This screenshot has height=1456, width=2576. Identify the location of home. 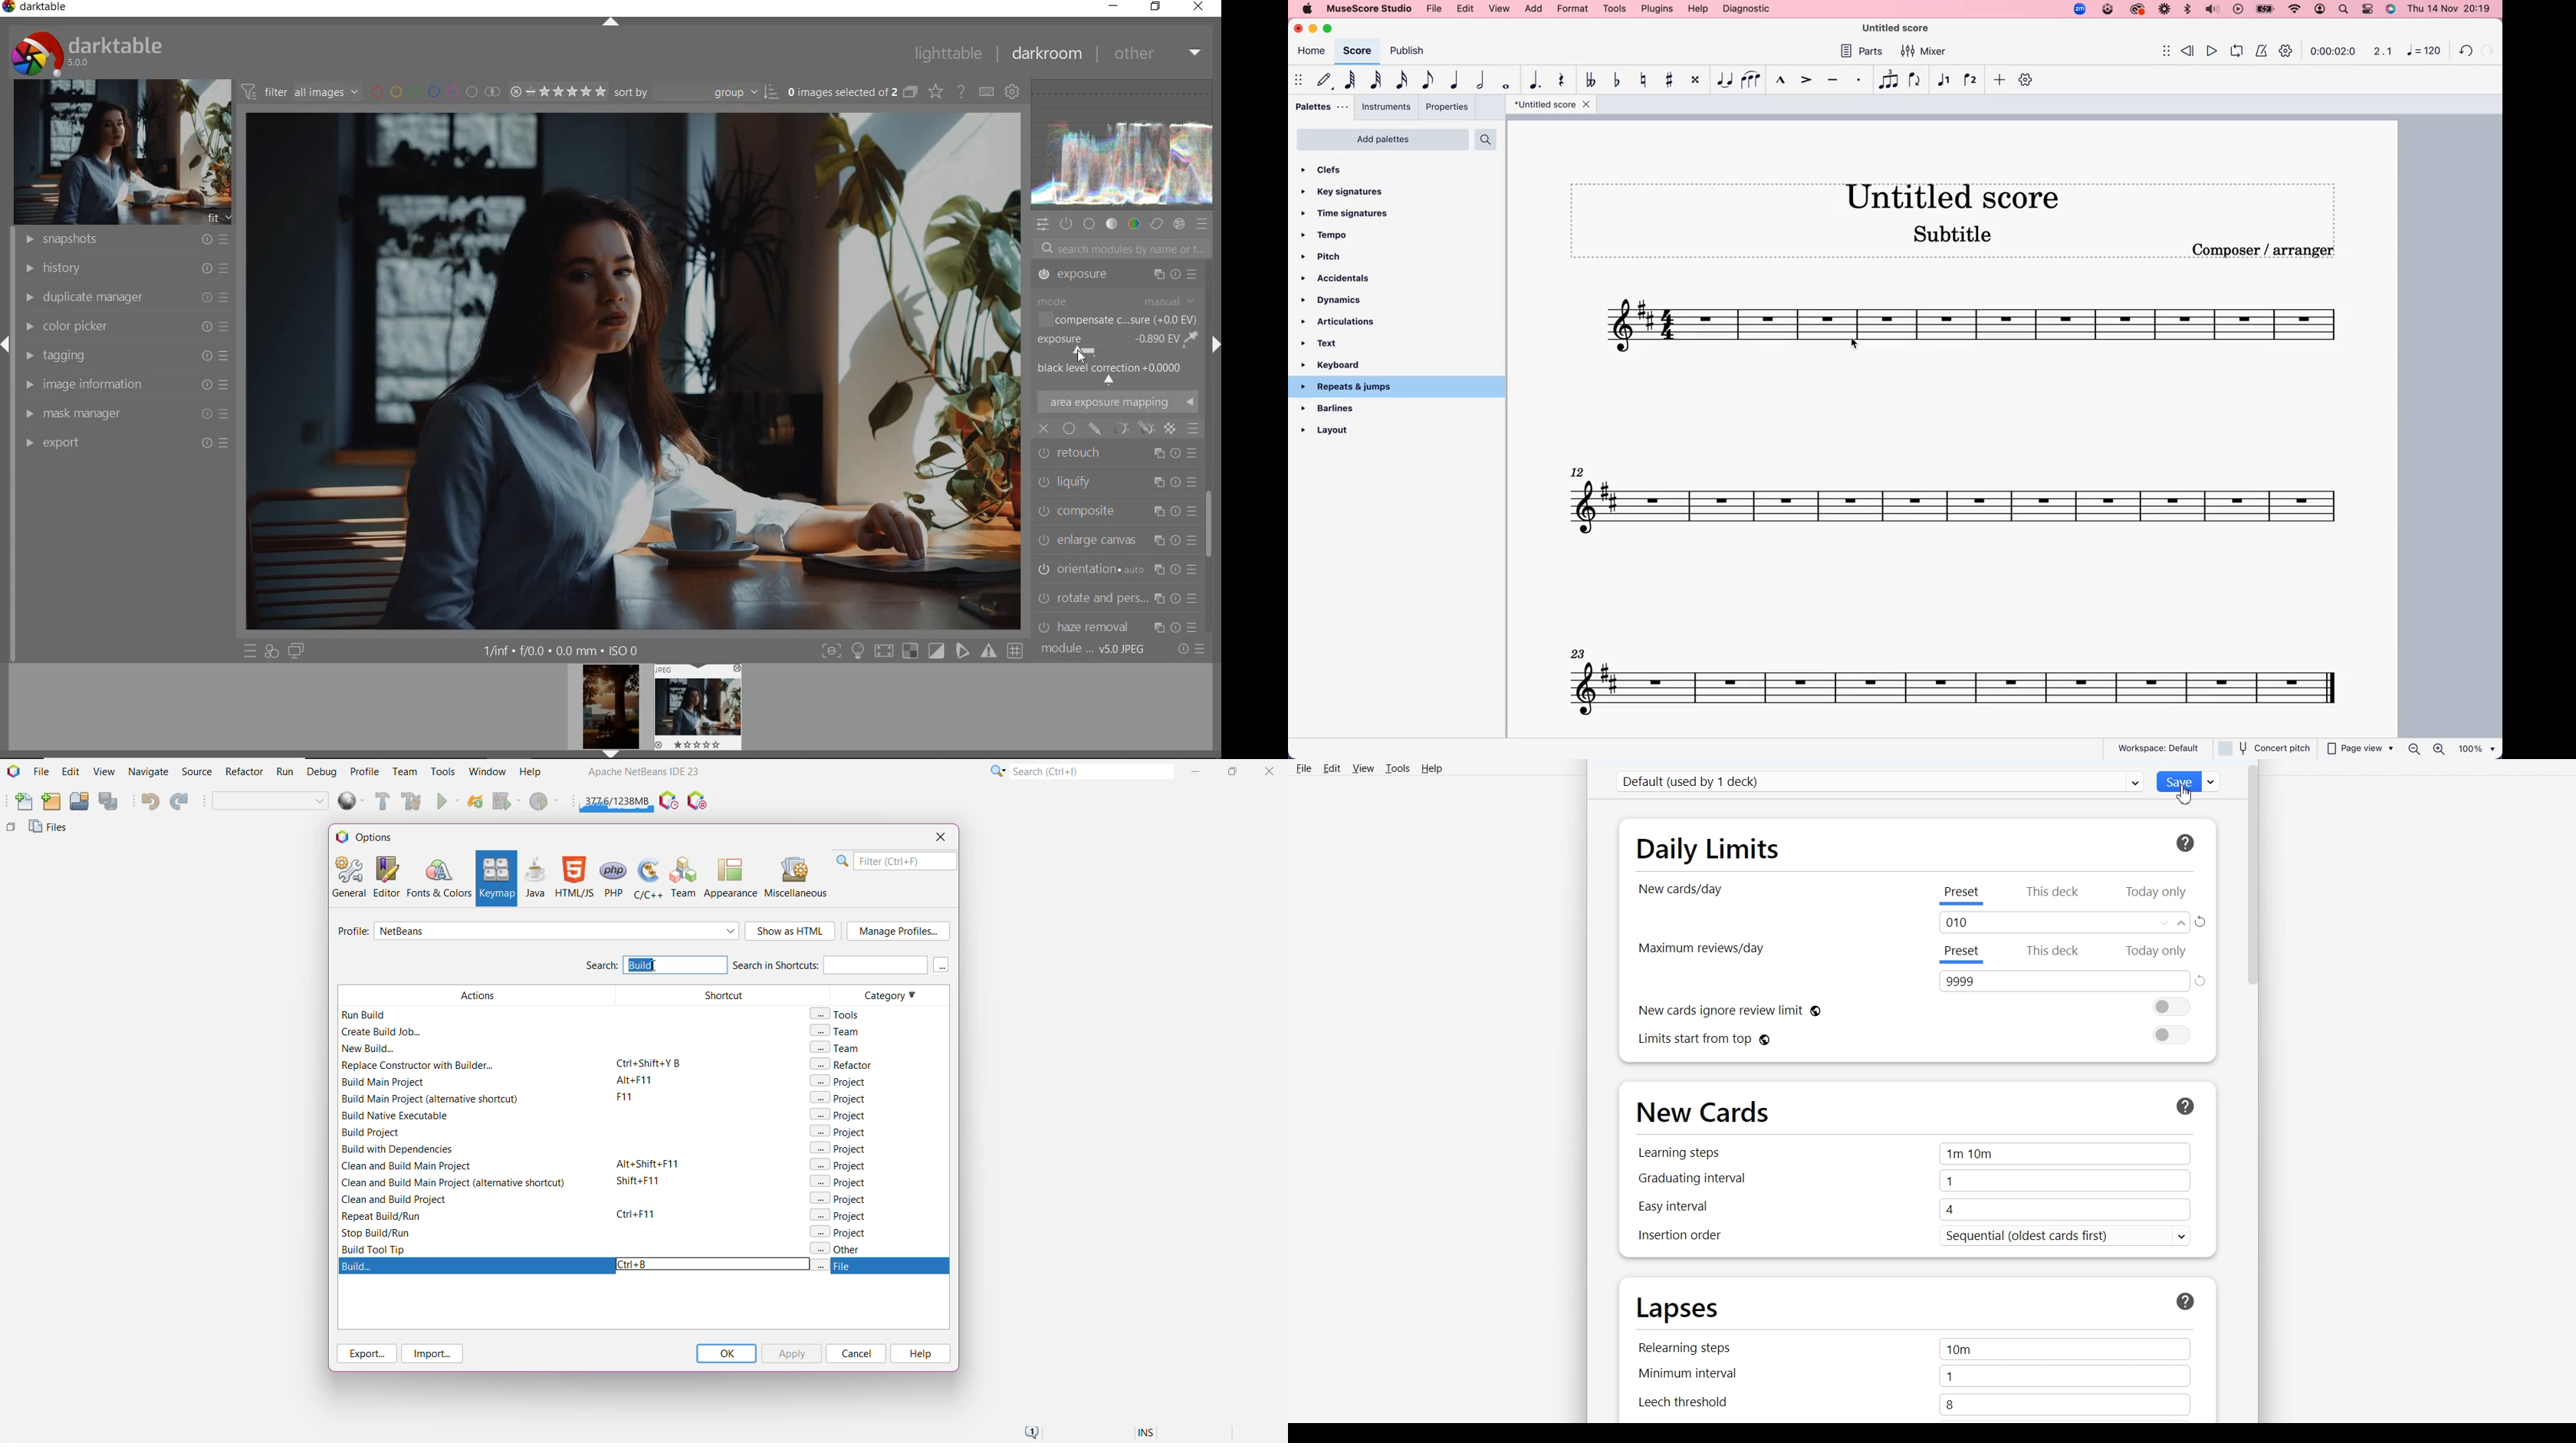
(1312, 53).